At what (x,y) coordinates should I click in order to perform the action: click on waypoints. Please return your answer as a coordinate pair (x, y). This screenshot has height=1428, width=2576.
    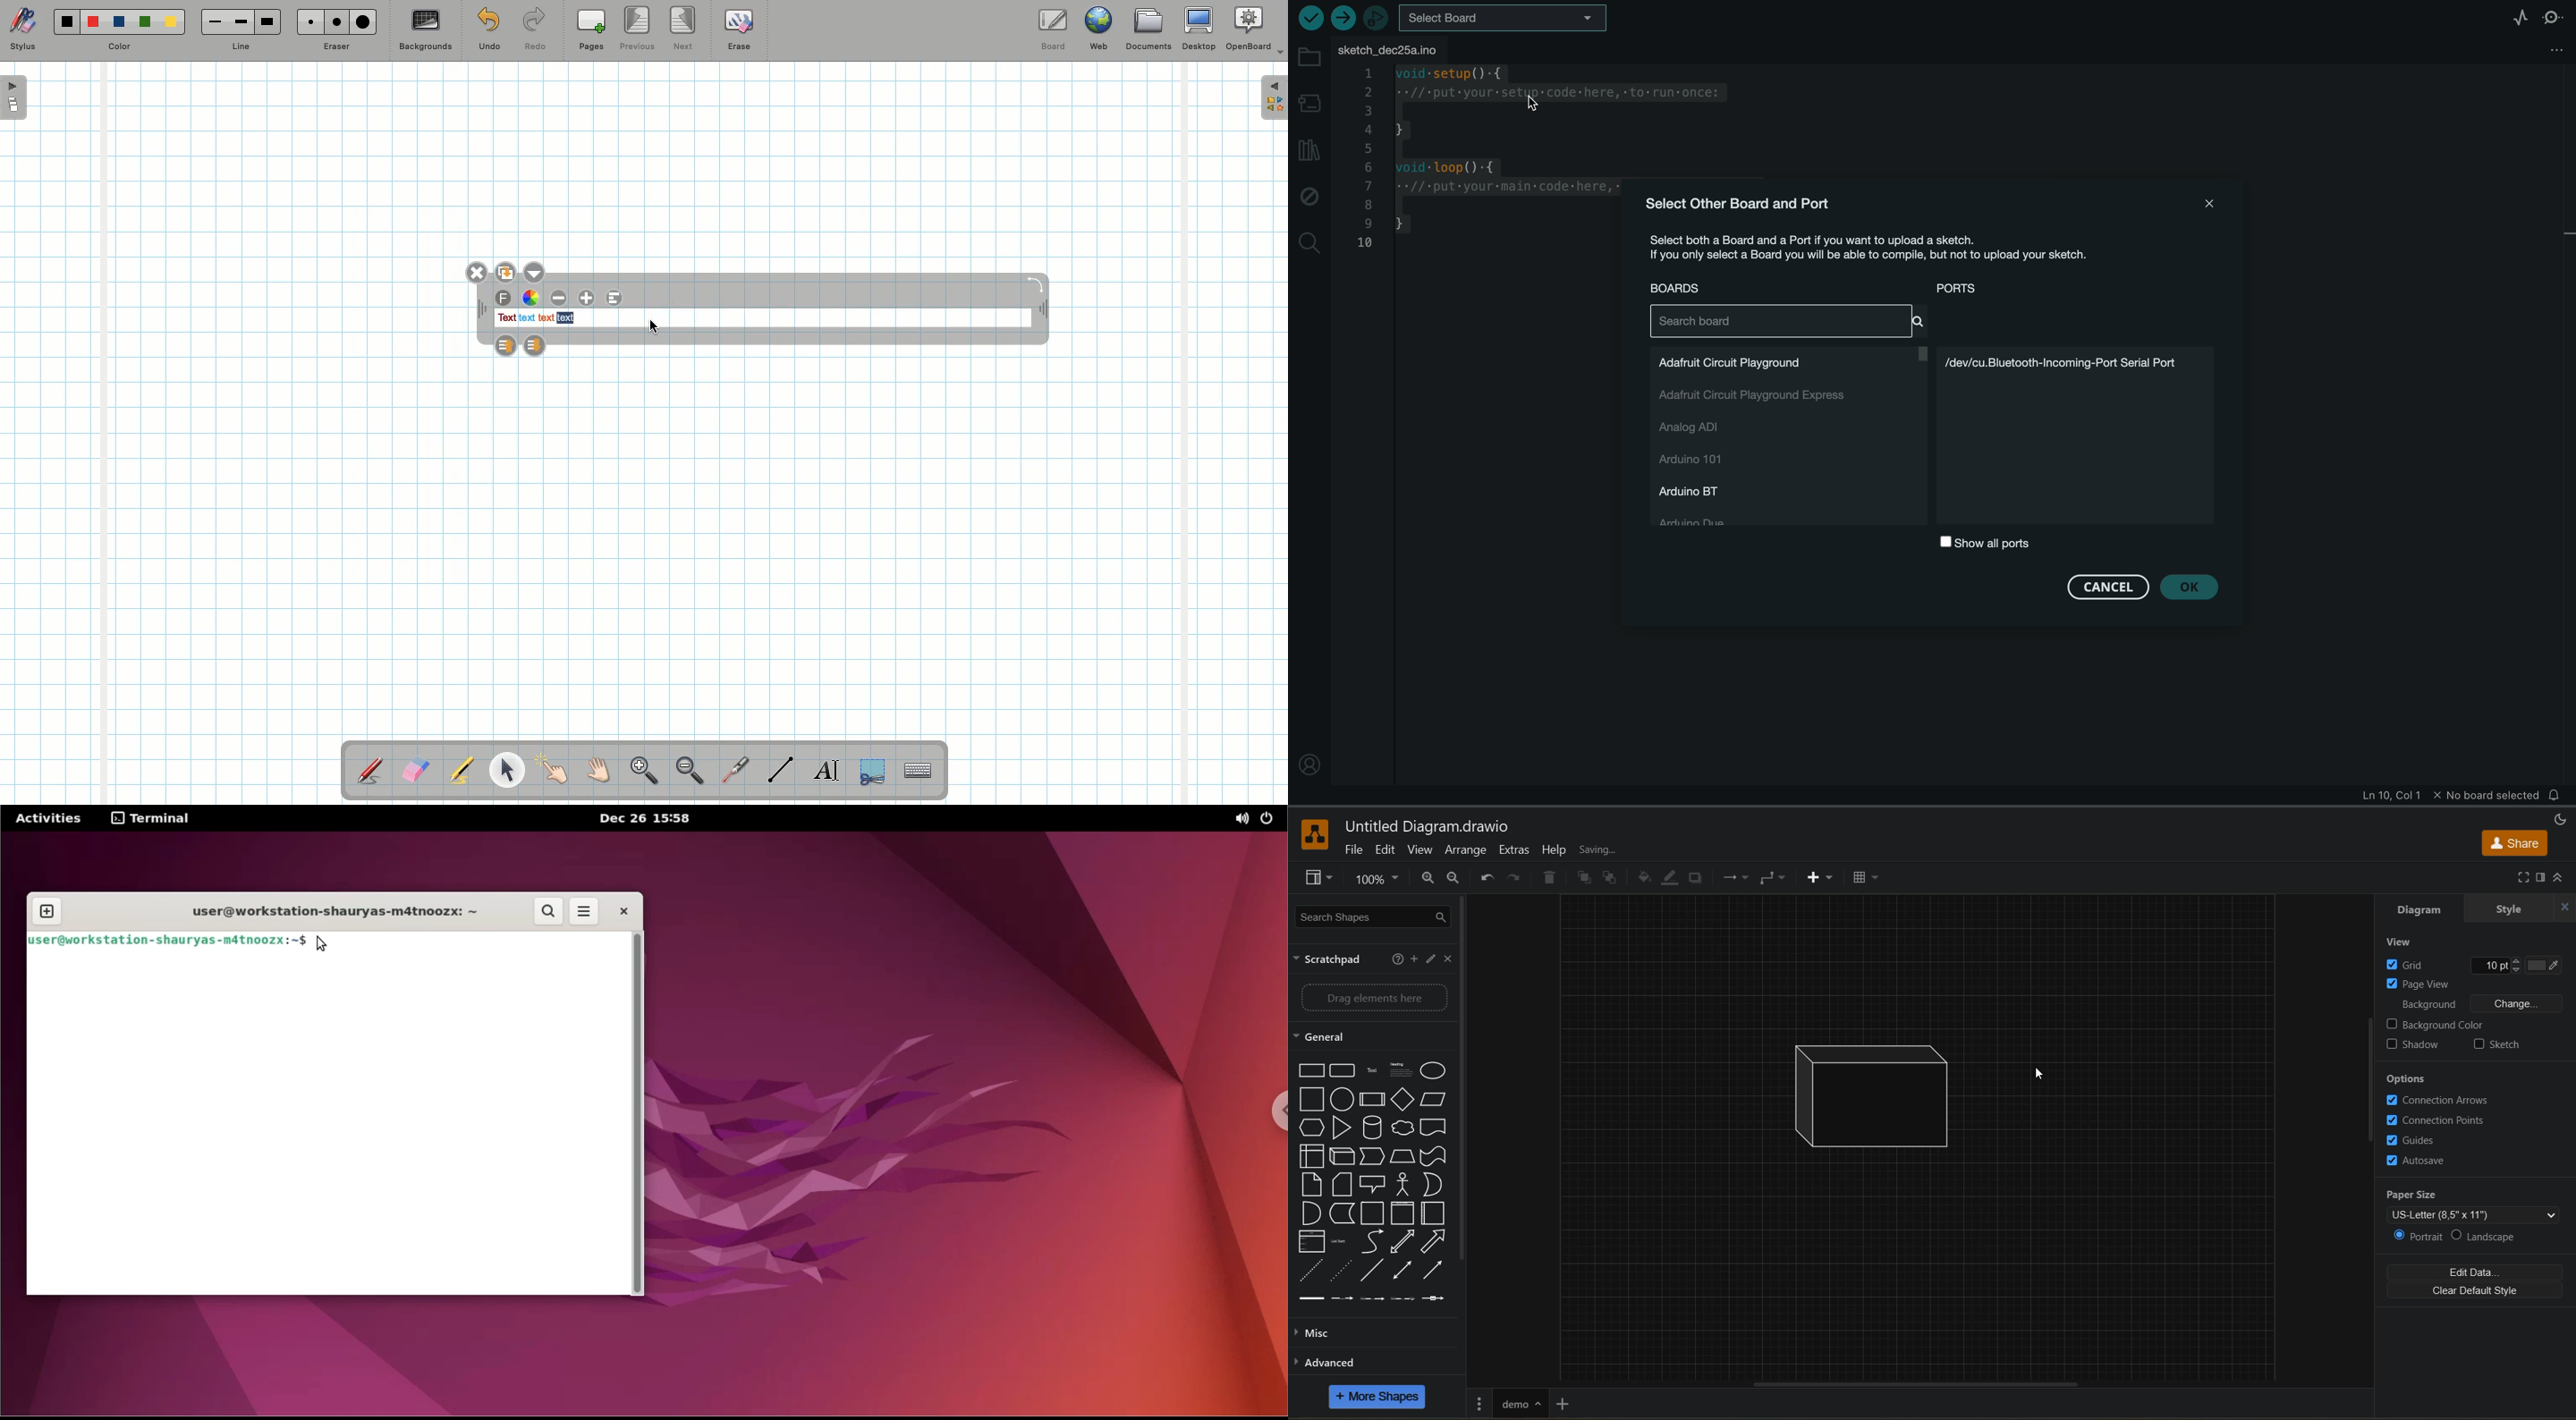
    Looking at the image, I should click on (1775, 879).